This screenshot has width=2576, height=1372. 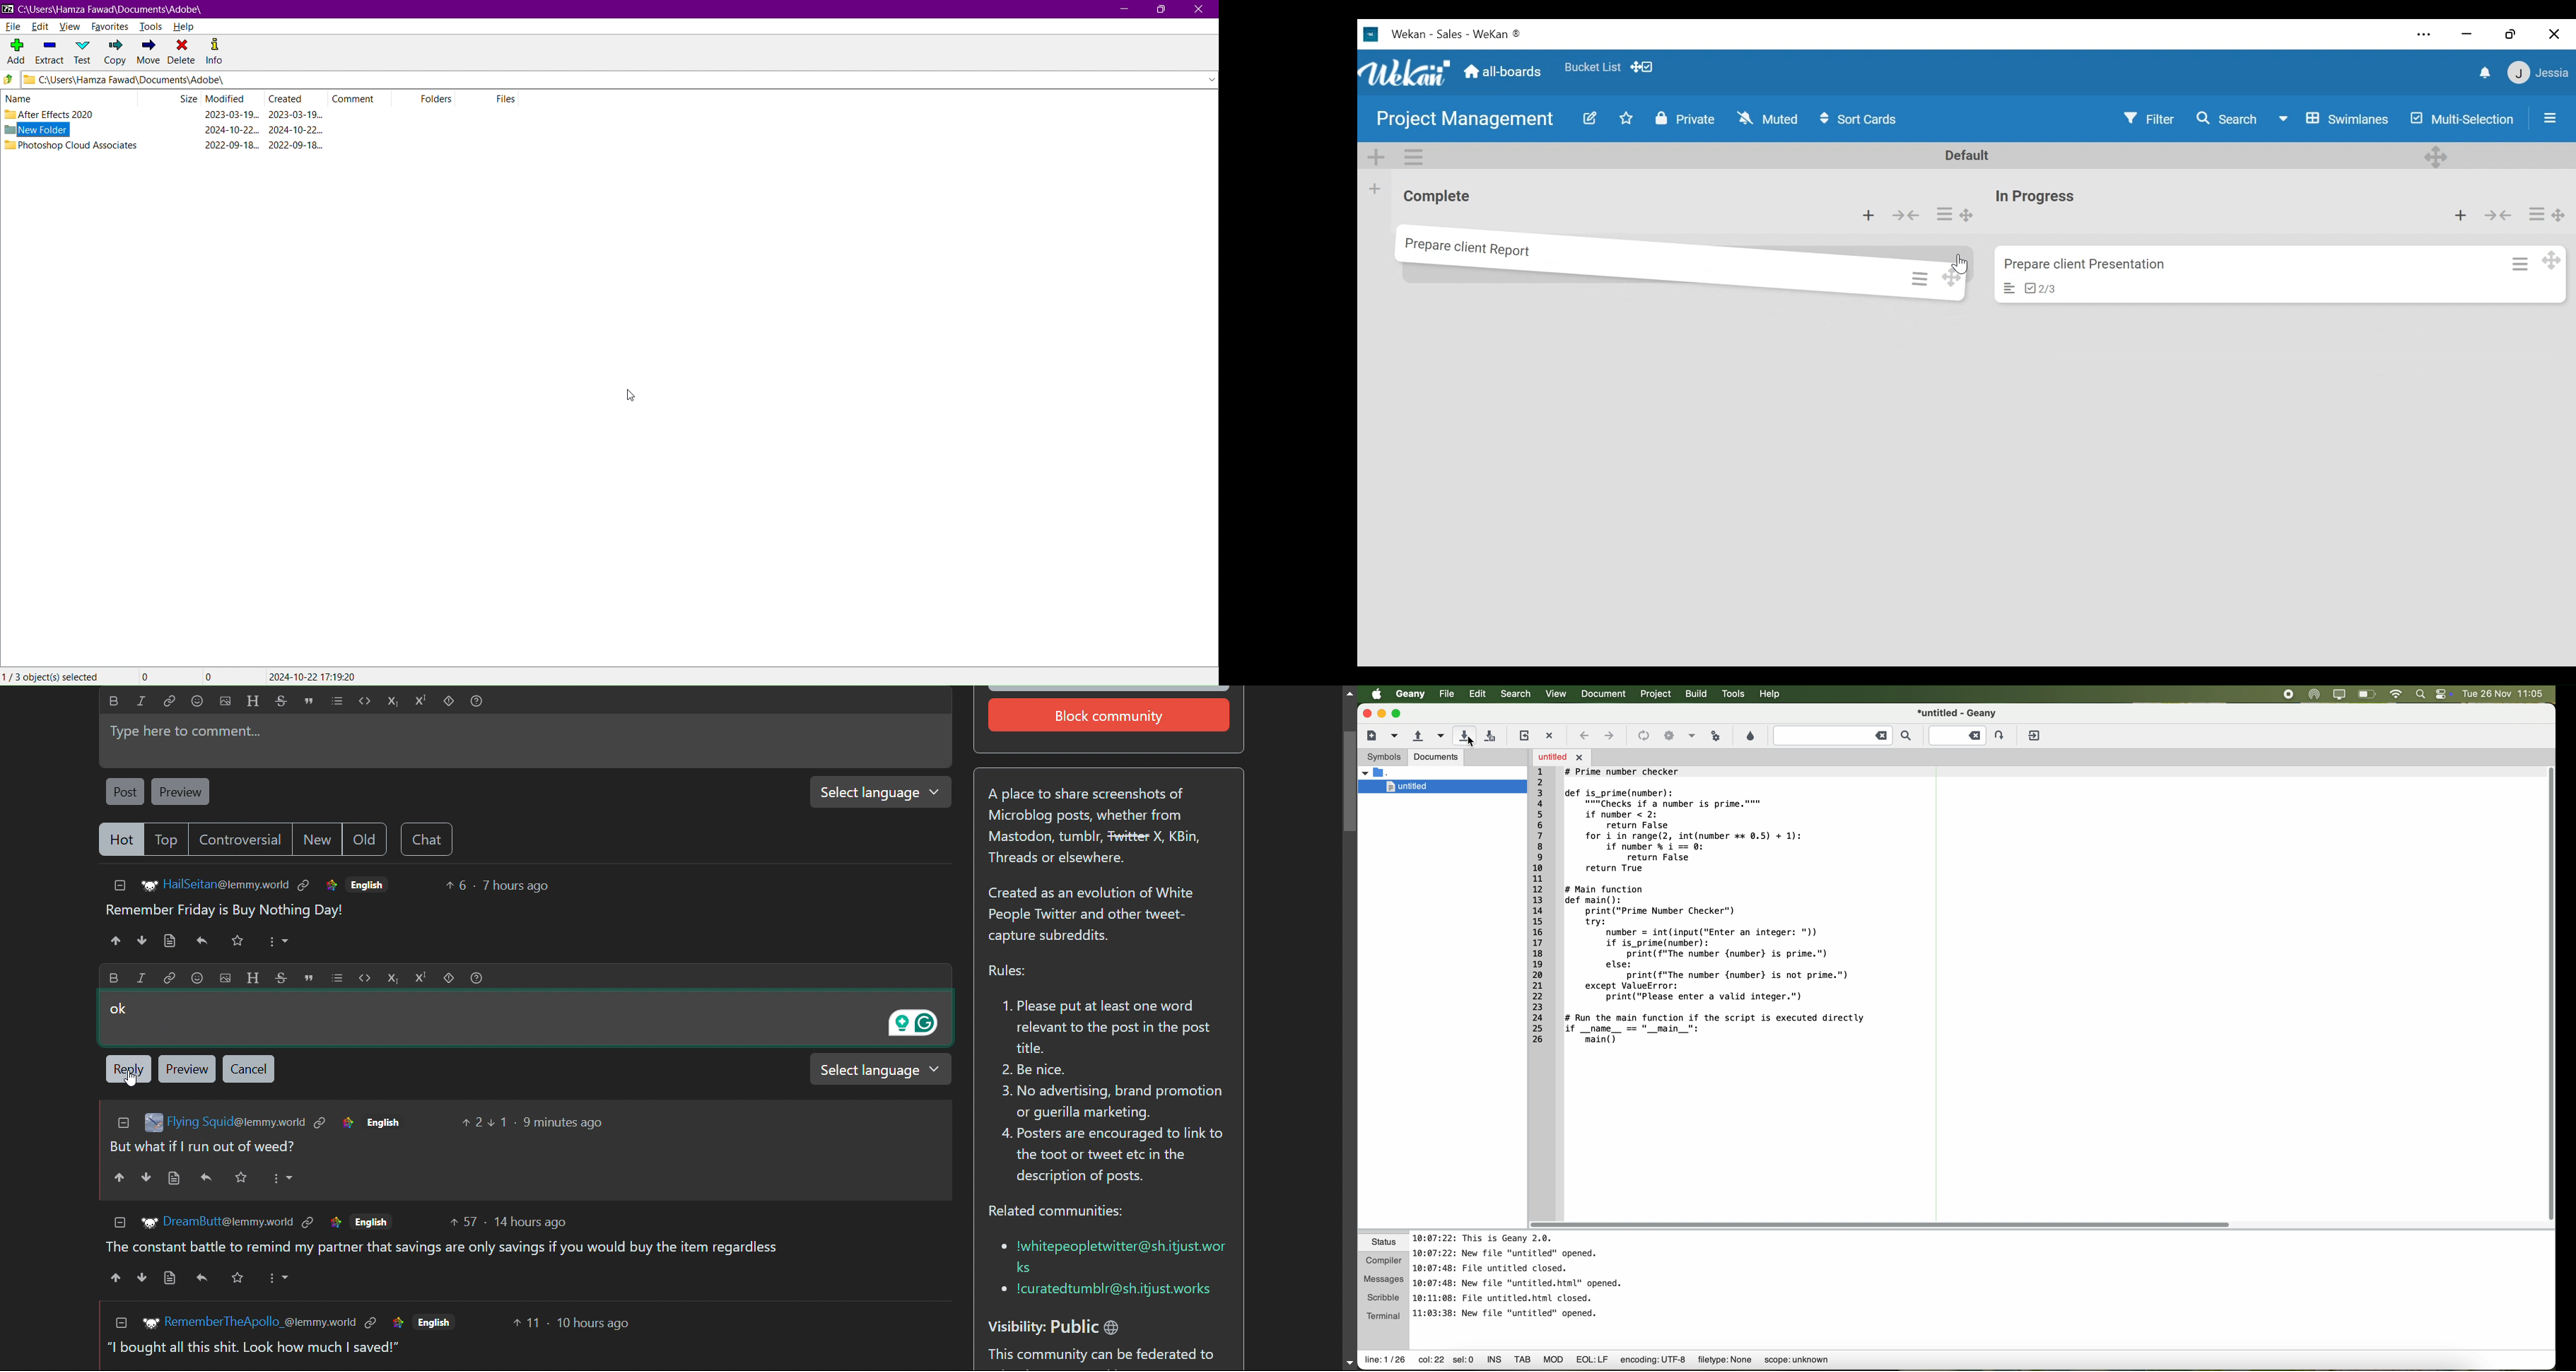 I want to click on spoiler, so click(x=449, y=702).